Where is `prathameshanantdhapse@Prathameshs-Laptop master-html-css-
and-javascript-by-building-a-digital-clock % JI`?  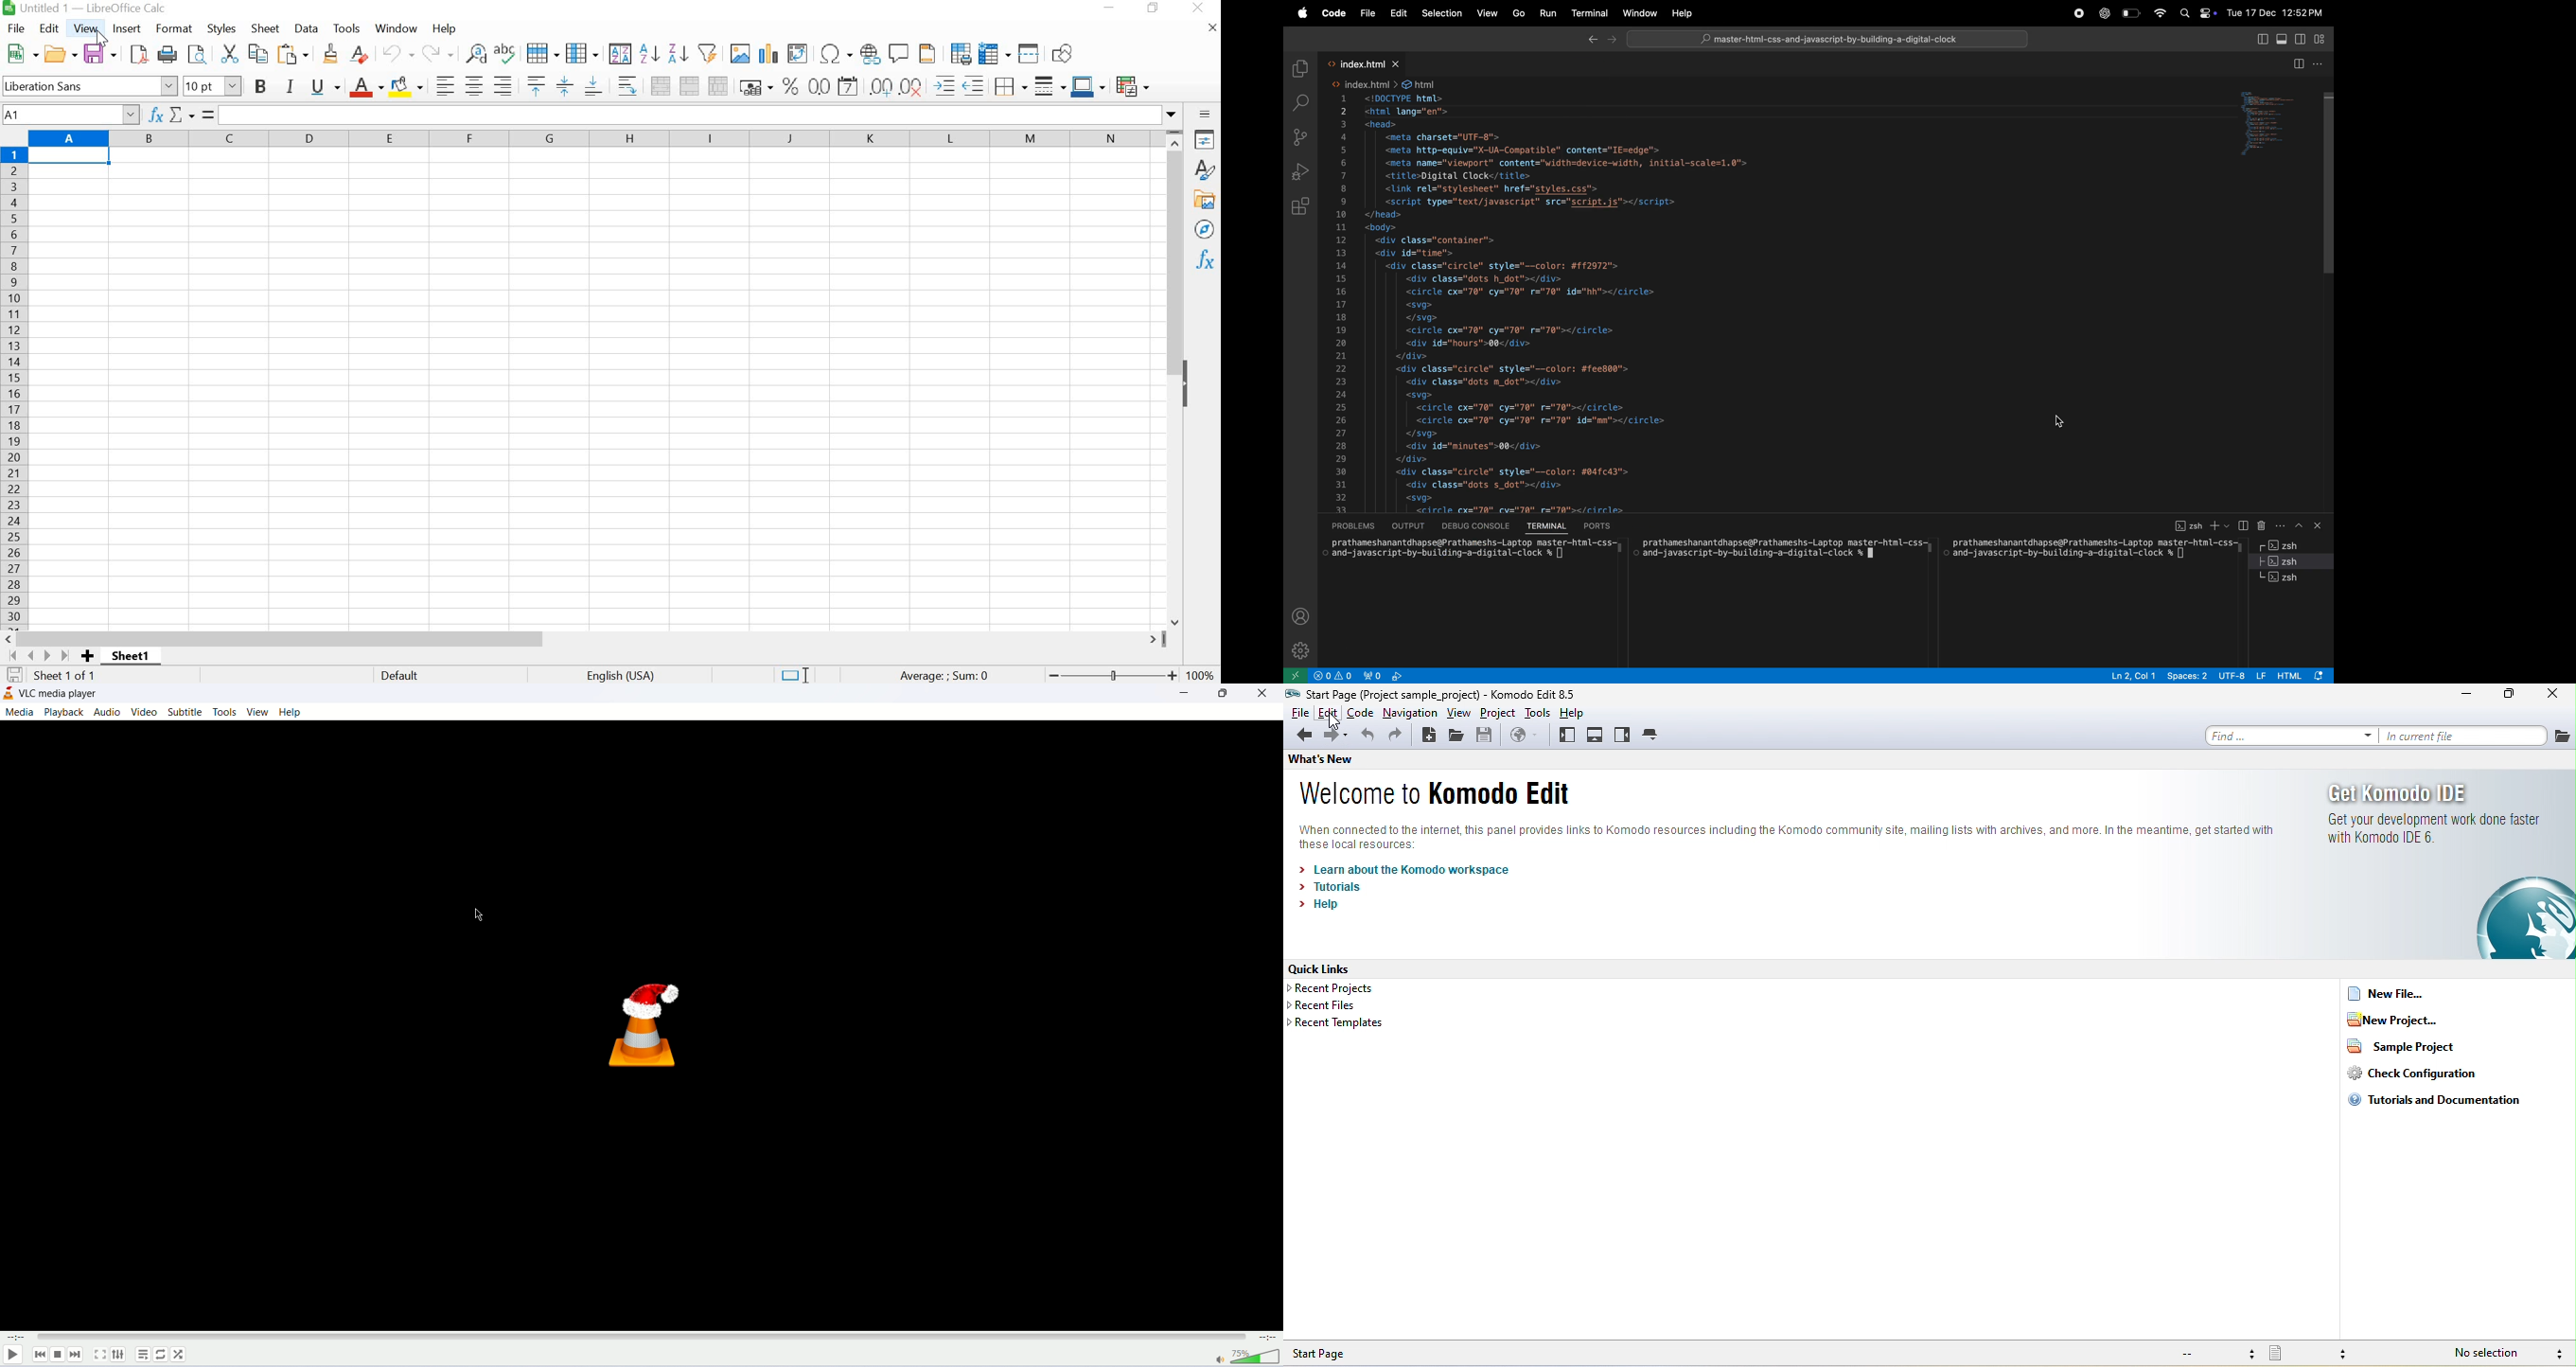
prathameshanantdhapse@Prathameshs-Laptop master-html-css-
and-javascript-by-building-a-digital-clock % JI is located at coordinates (1783, 548).